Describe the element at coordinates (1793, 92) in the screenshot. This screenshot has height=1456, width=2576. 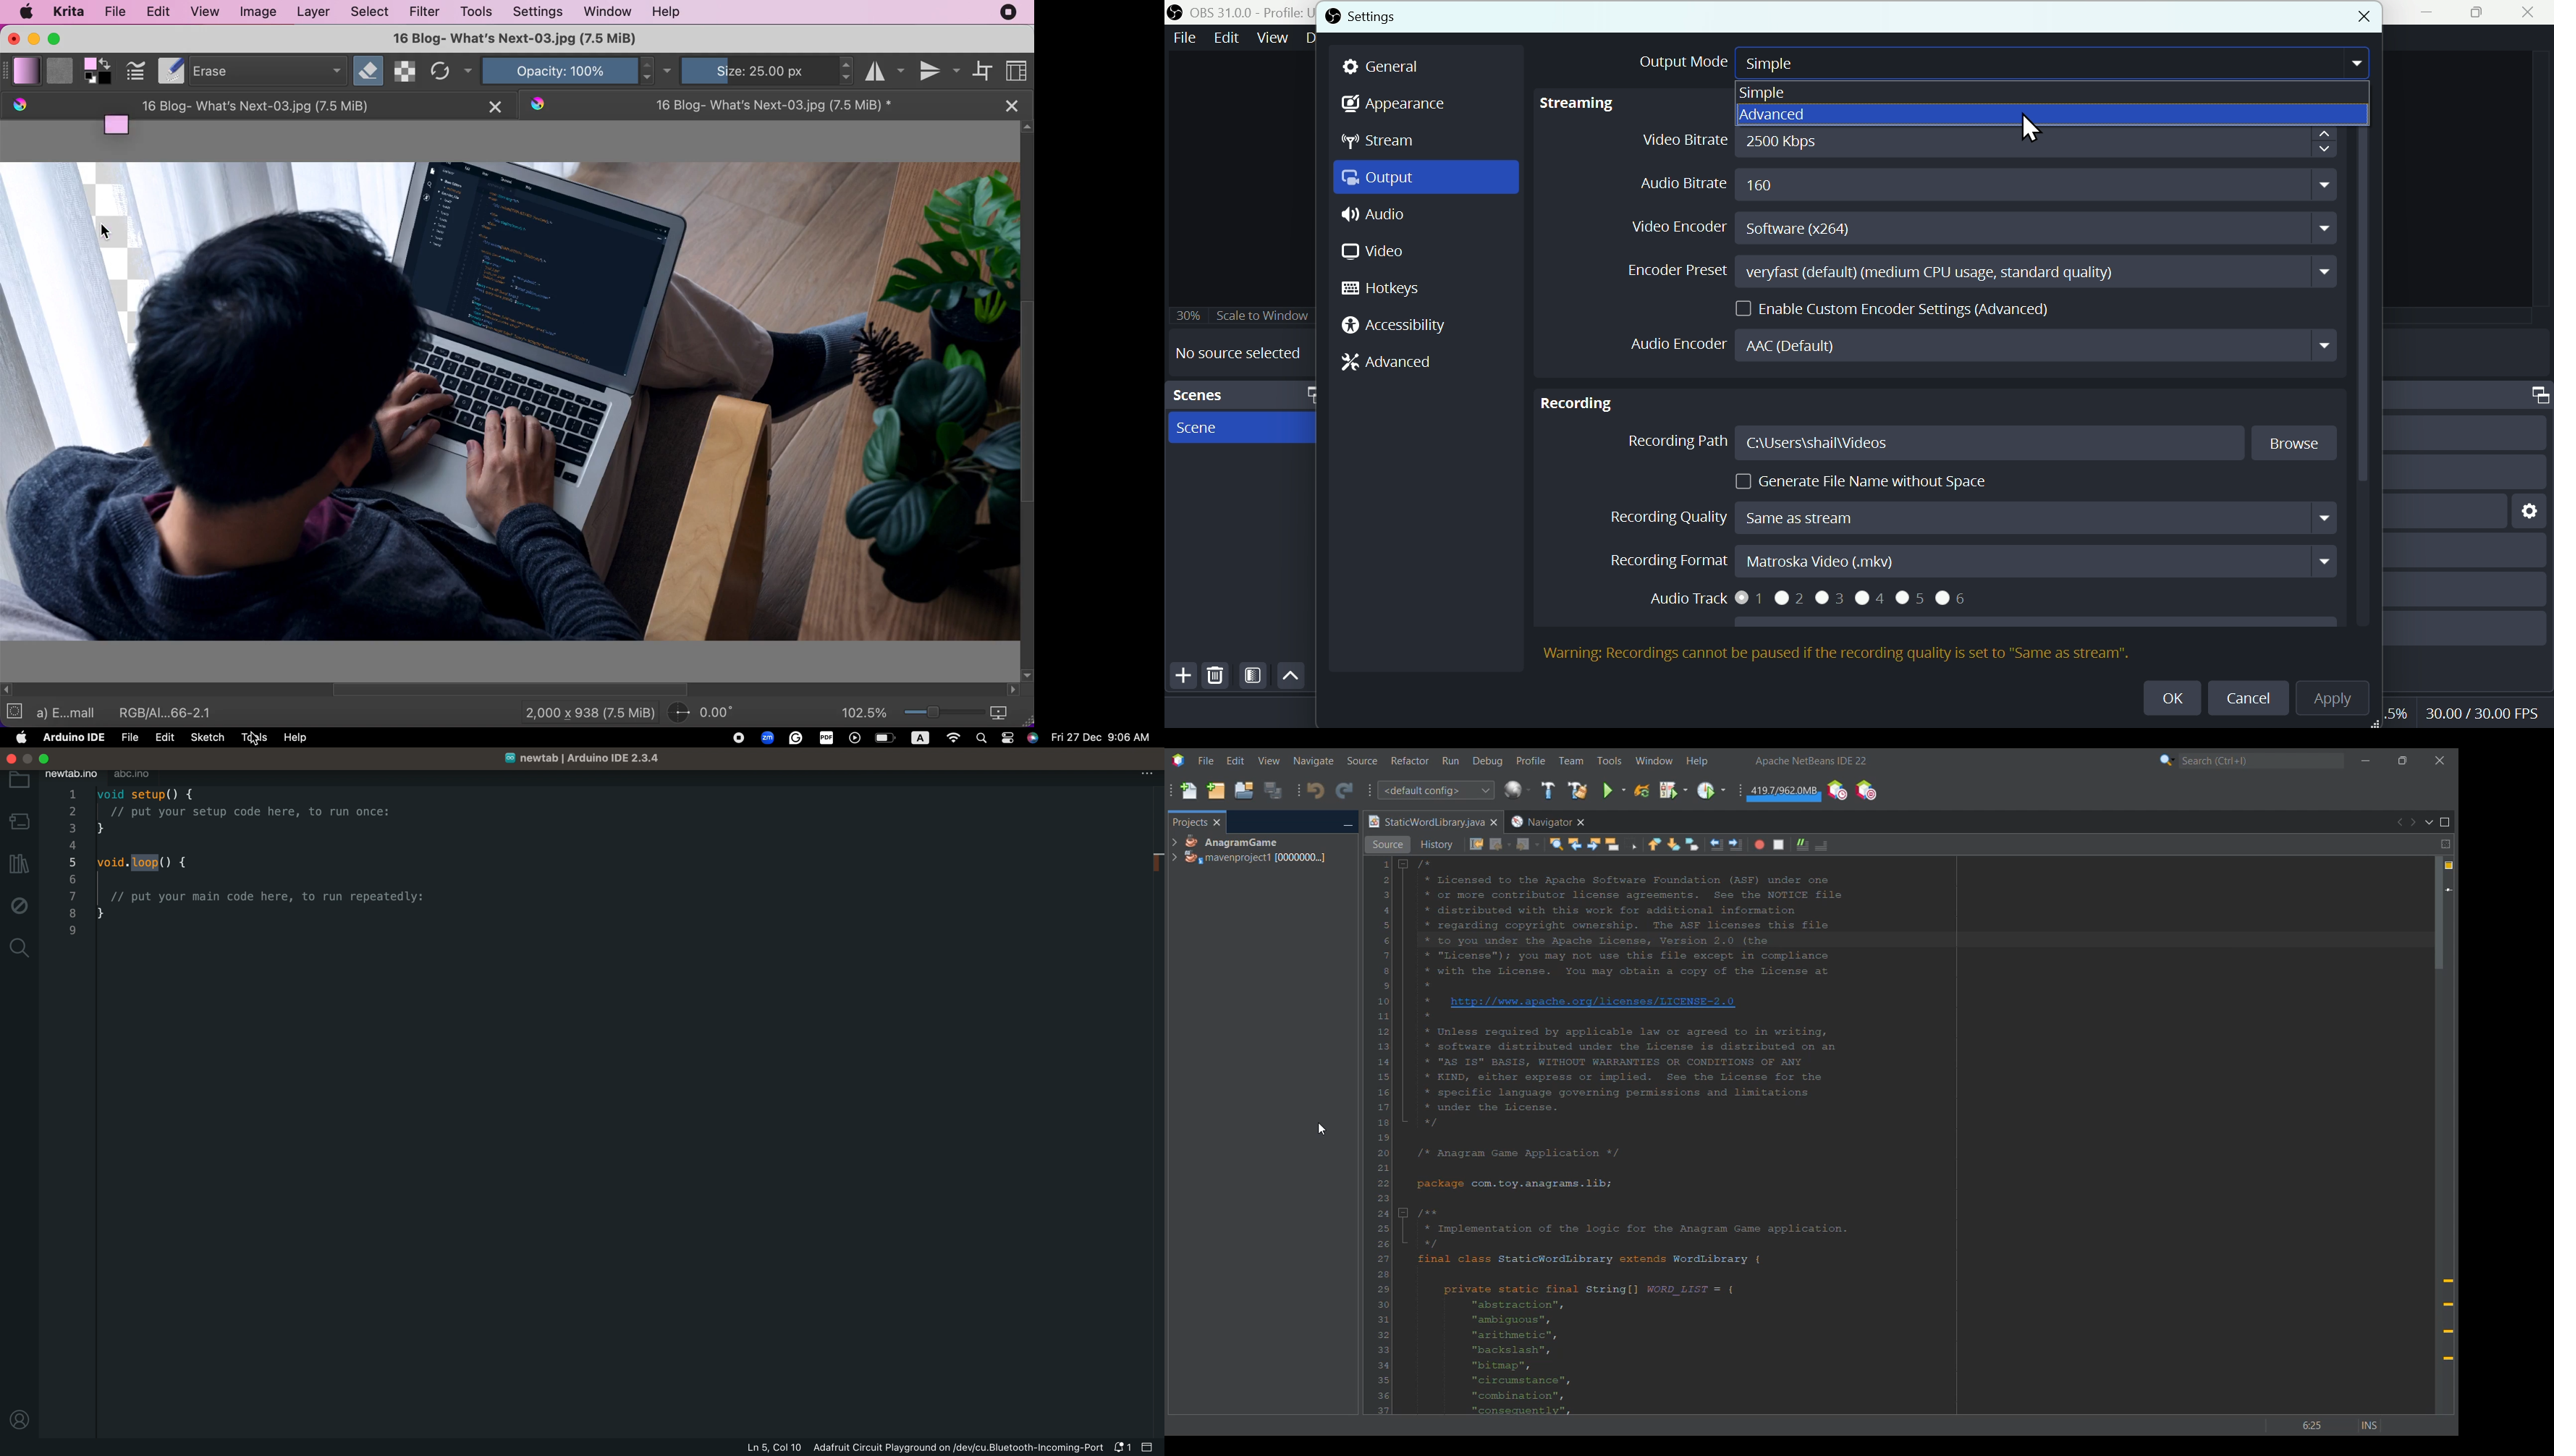
I see `Simple` at that location.